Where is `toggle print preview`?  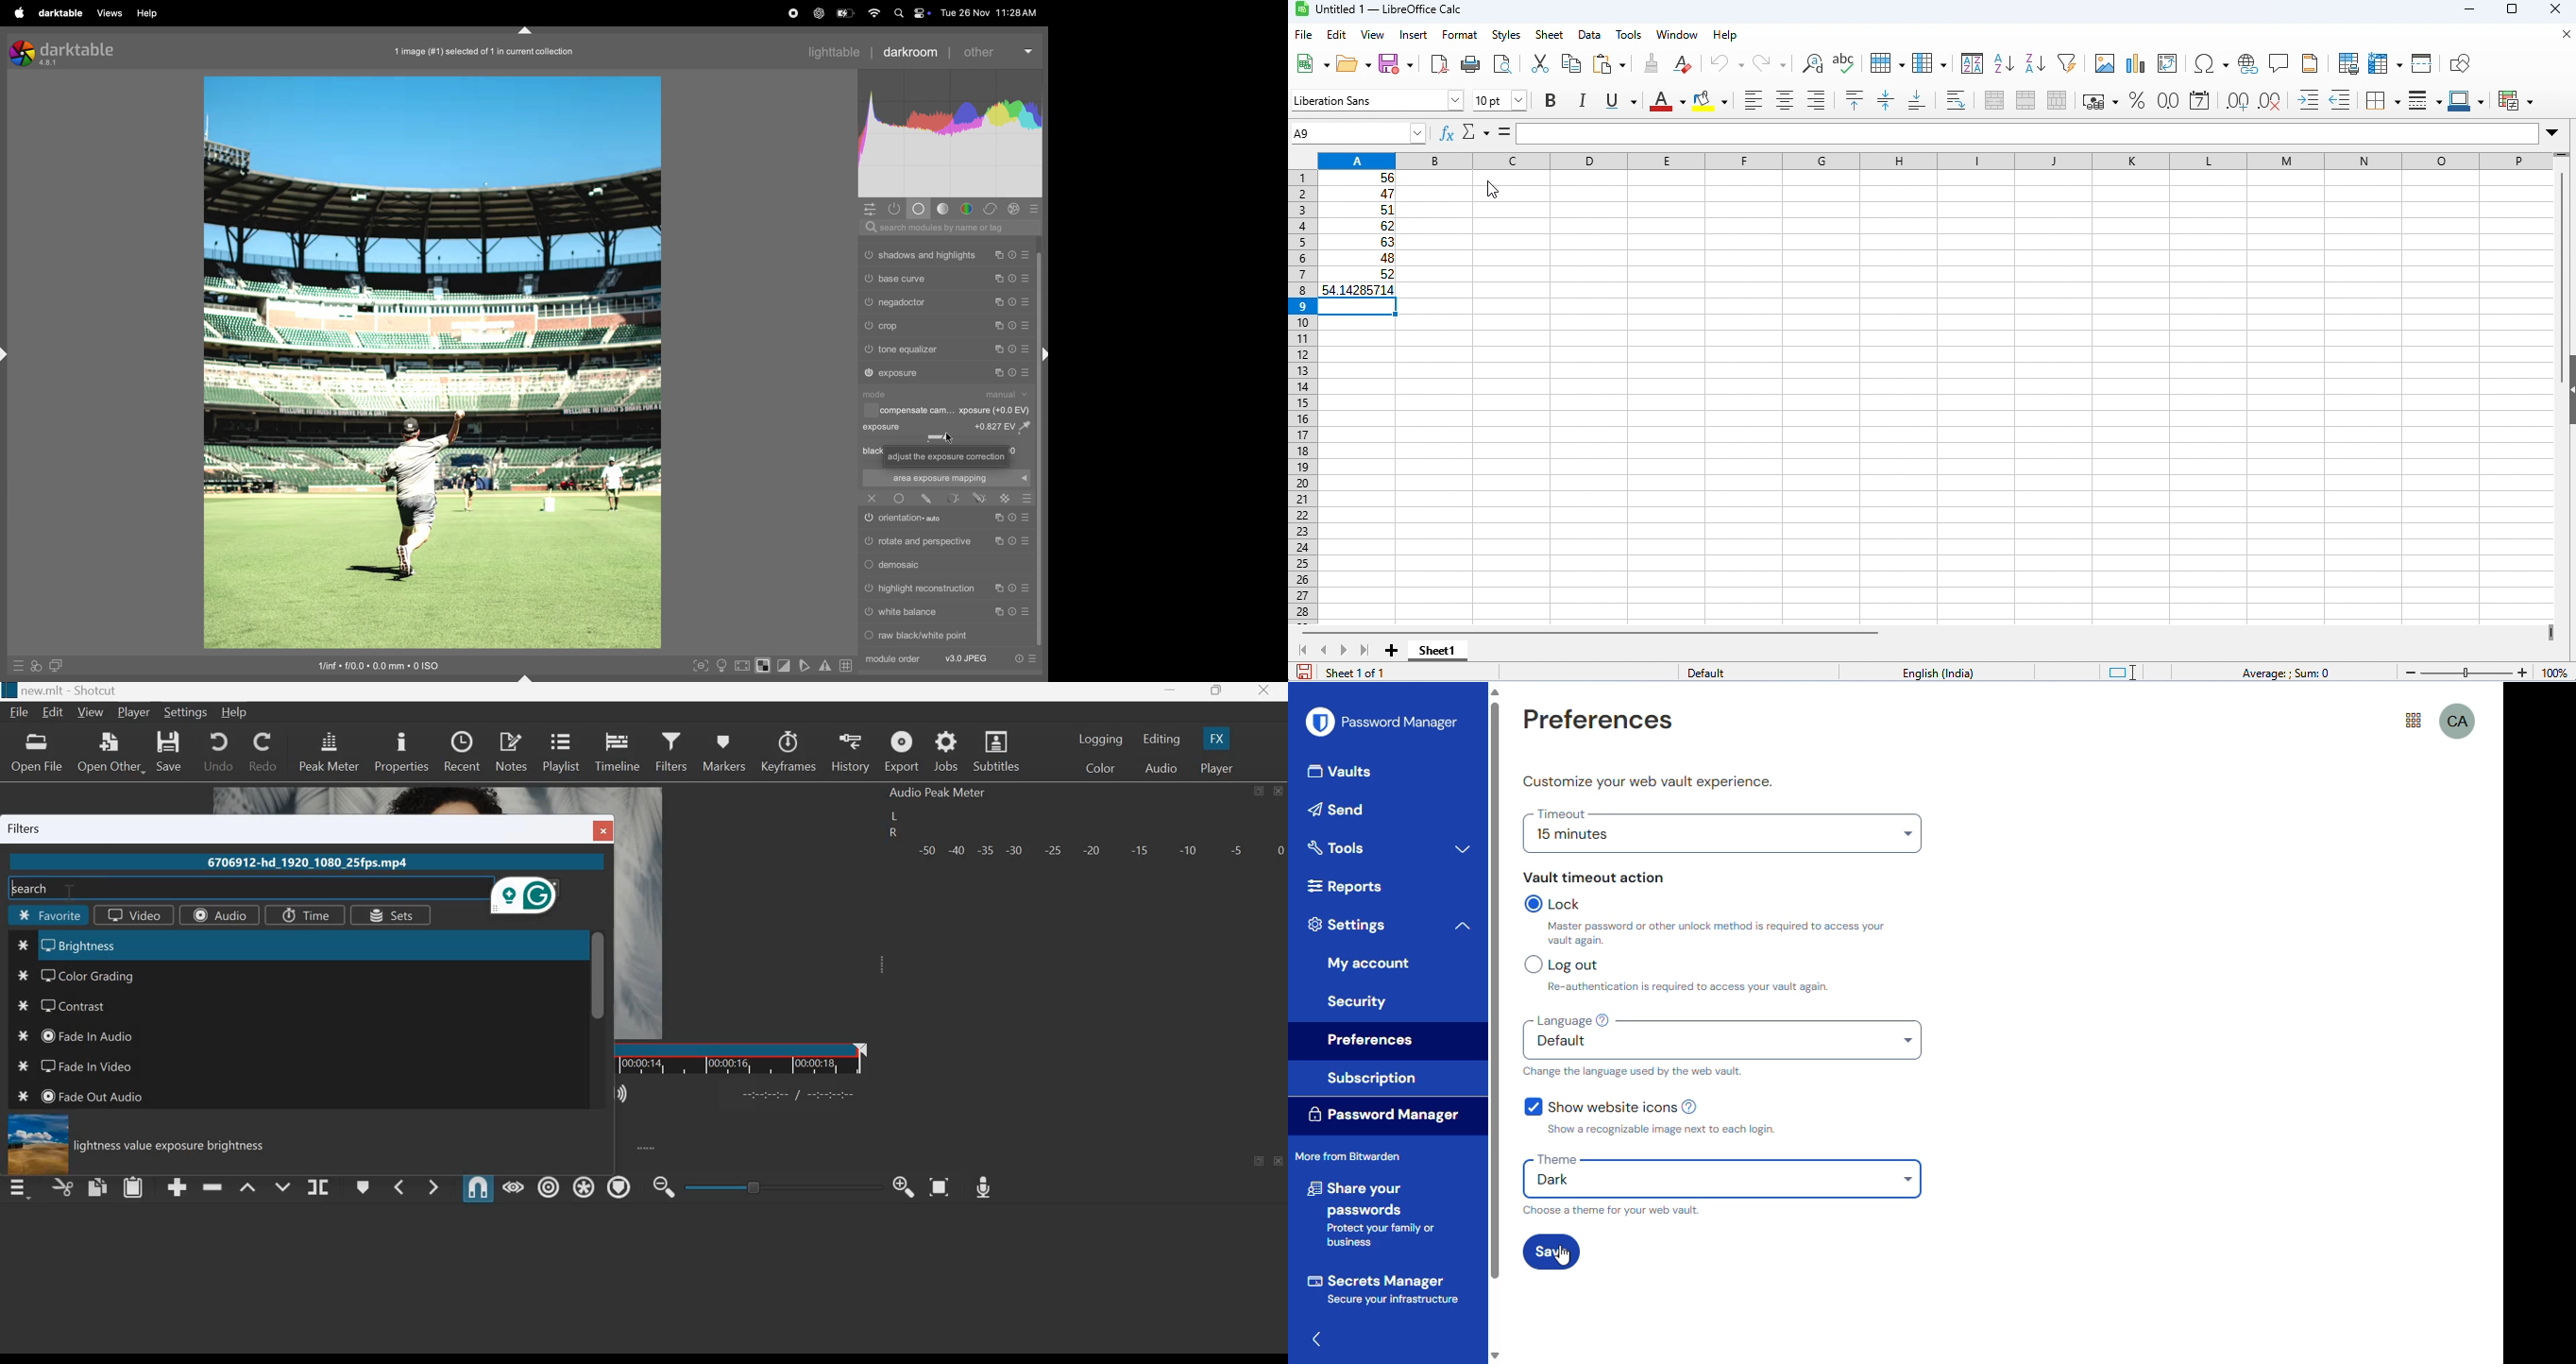
toggle print preview is located at coordinates (1503, 63).